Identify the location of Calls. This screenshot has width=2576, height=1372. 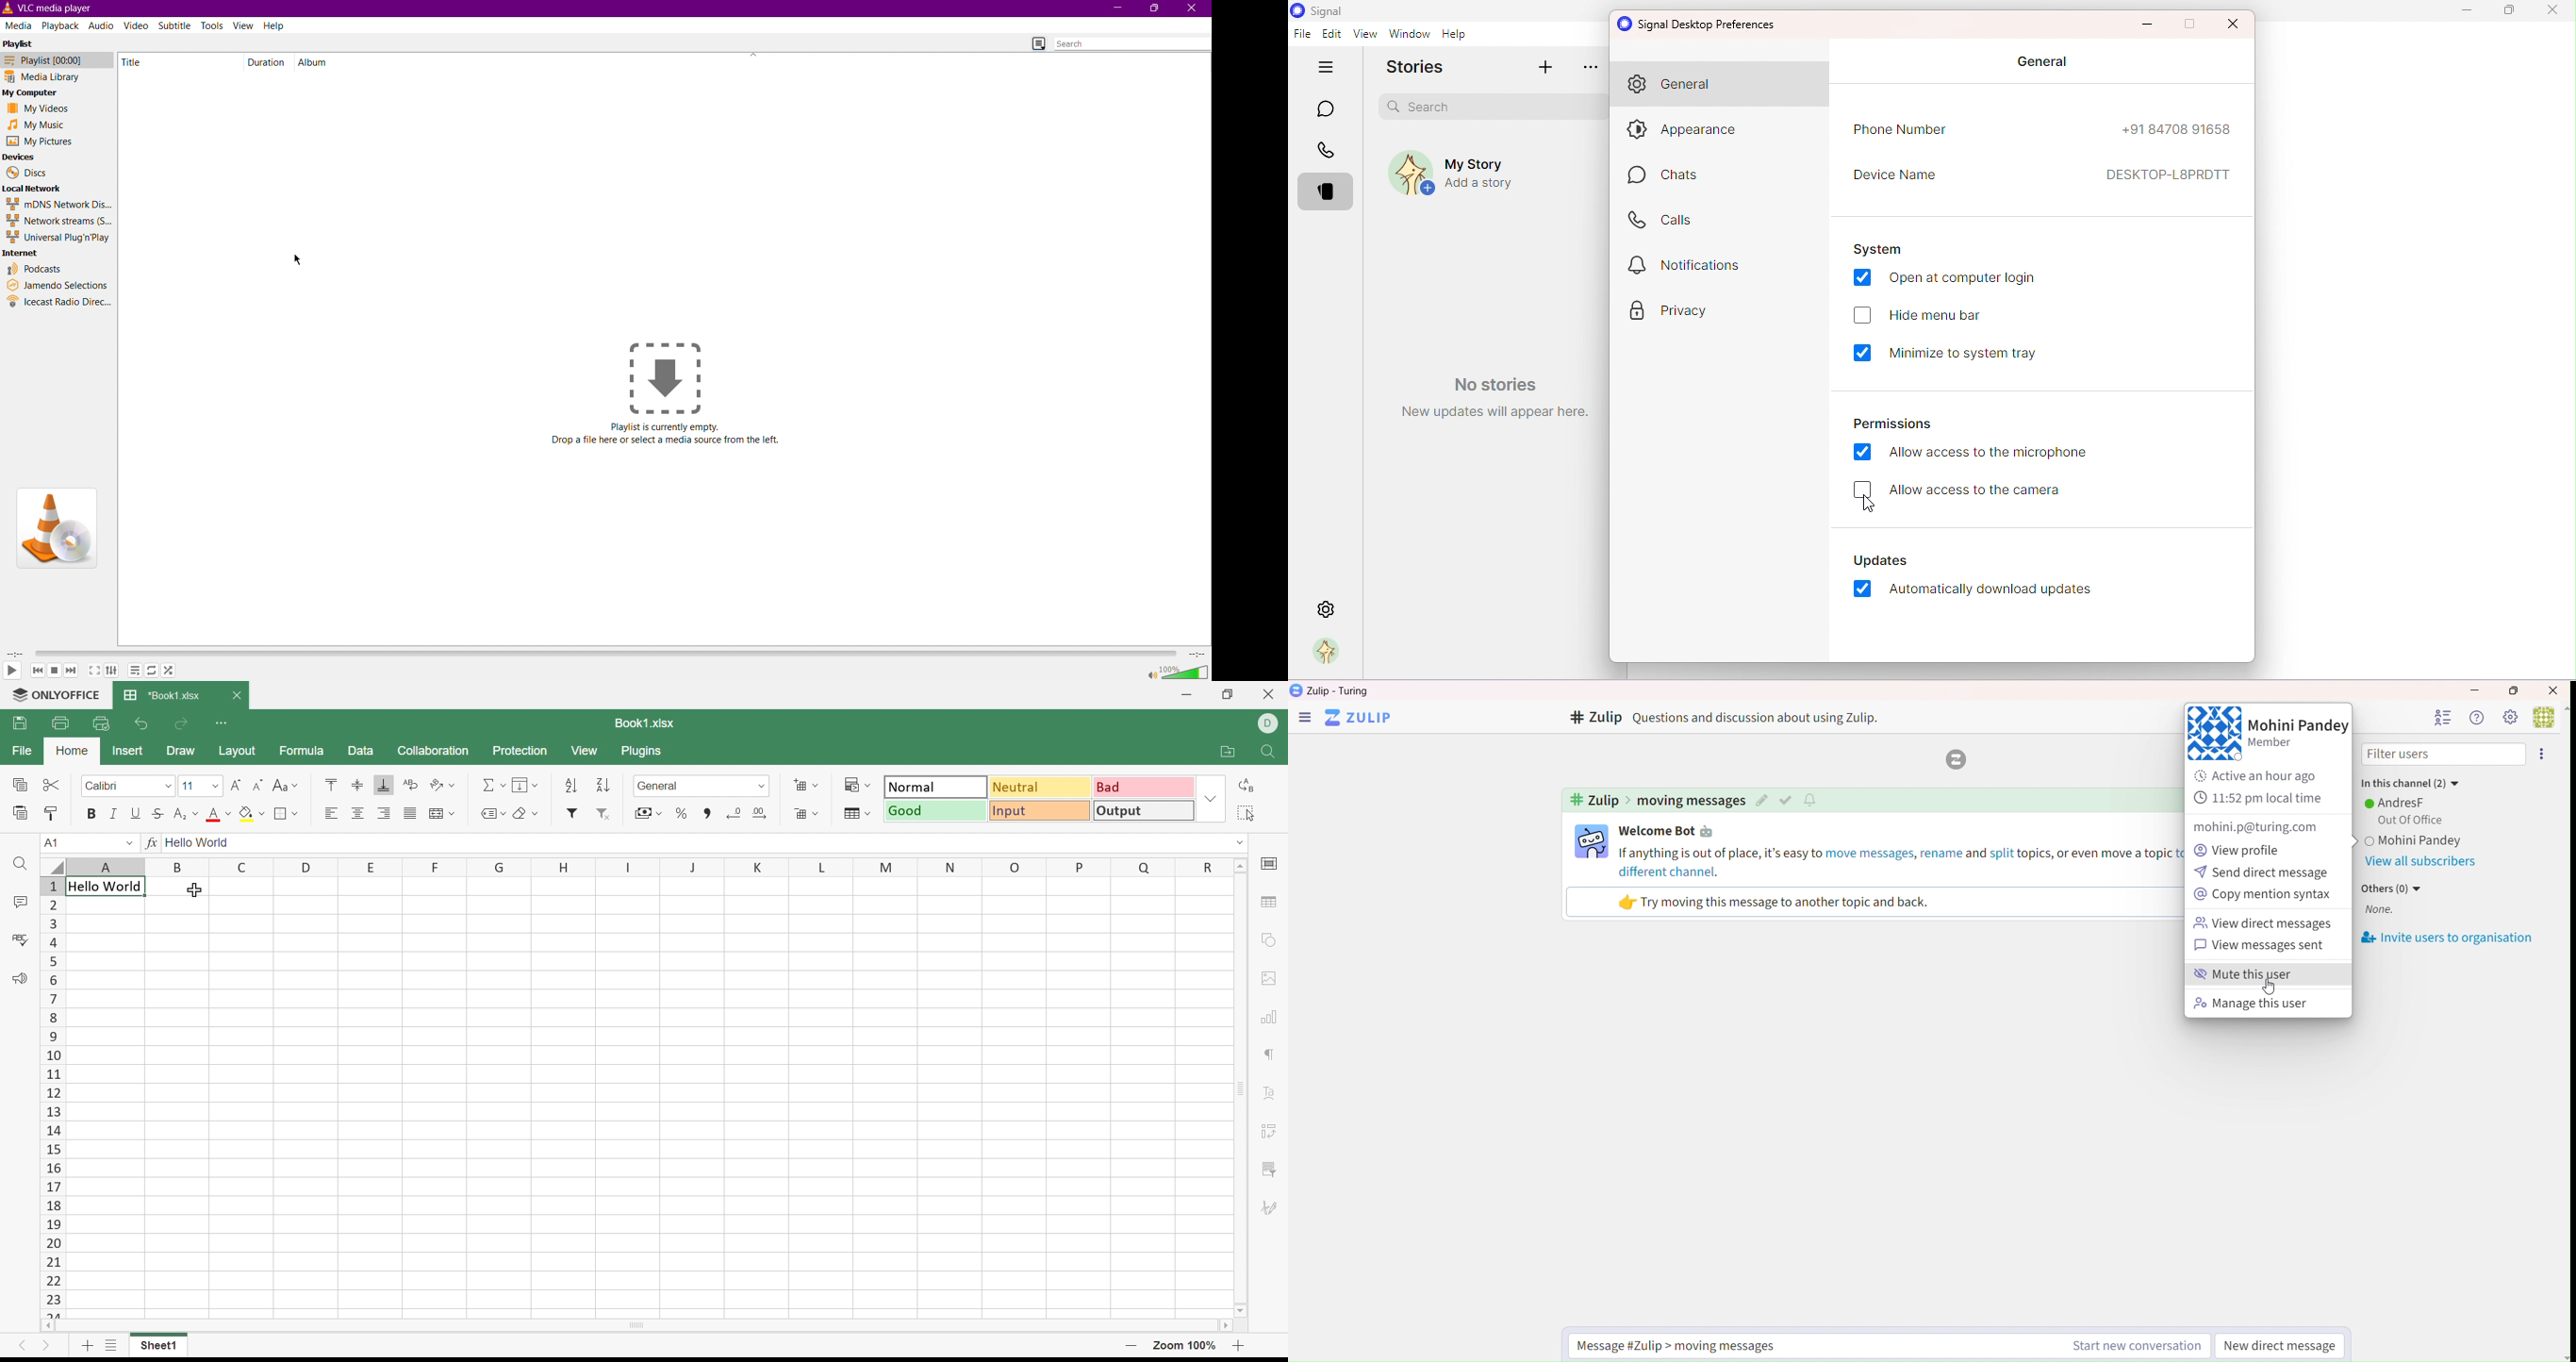
(1329, 155).